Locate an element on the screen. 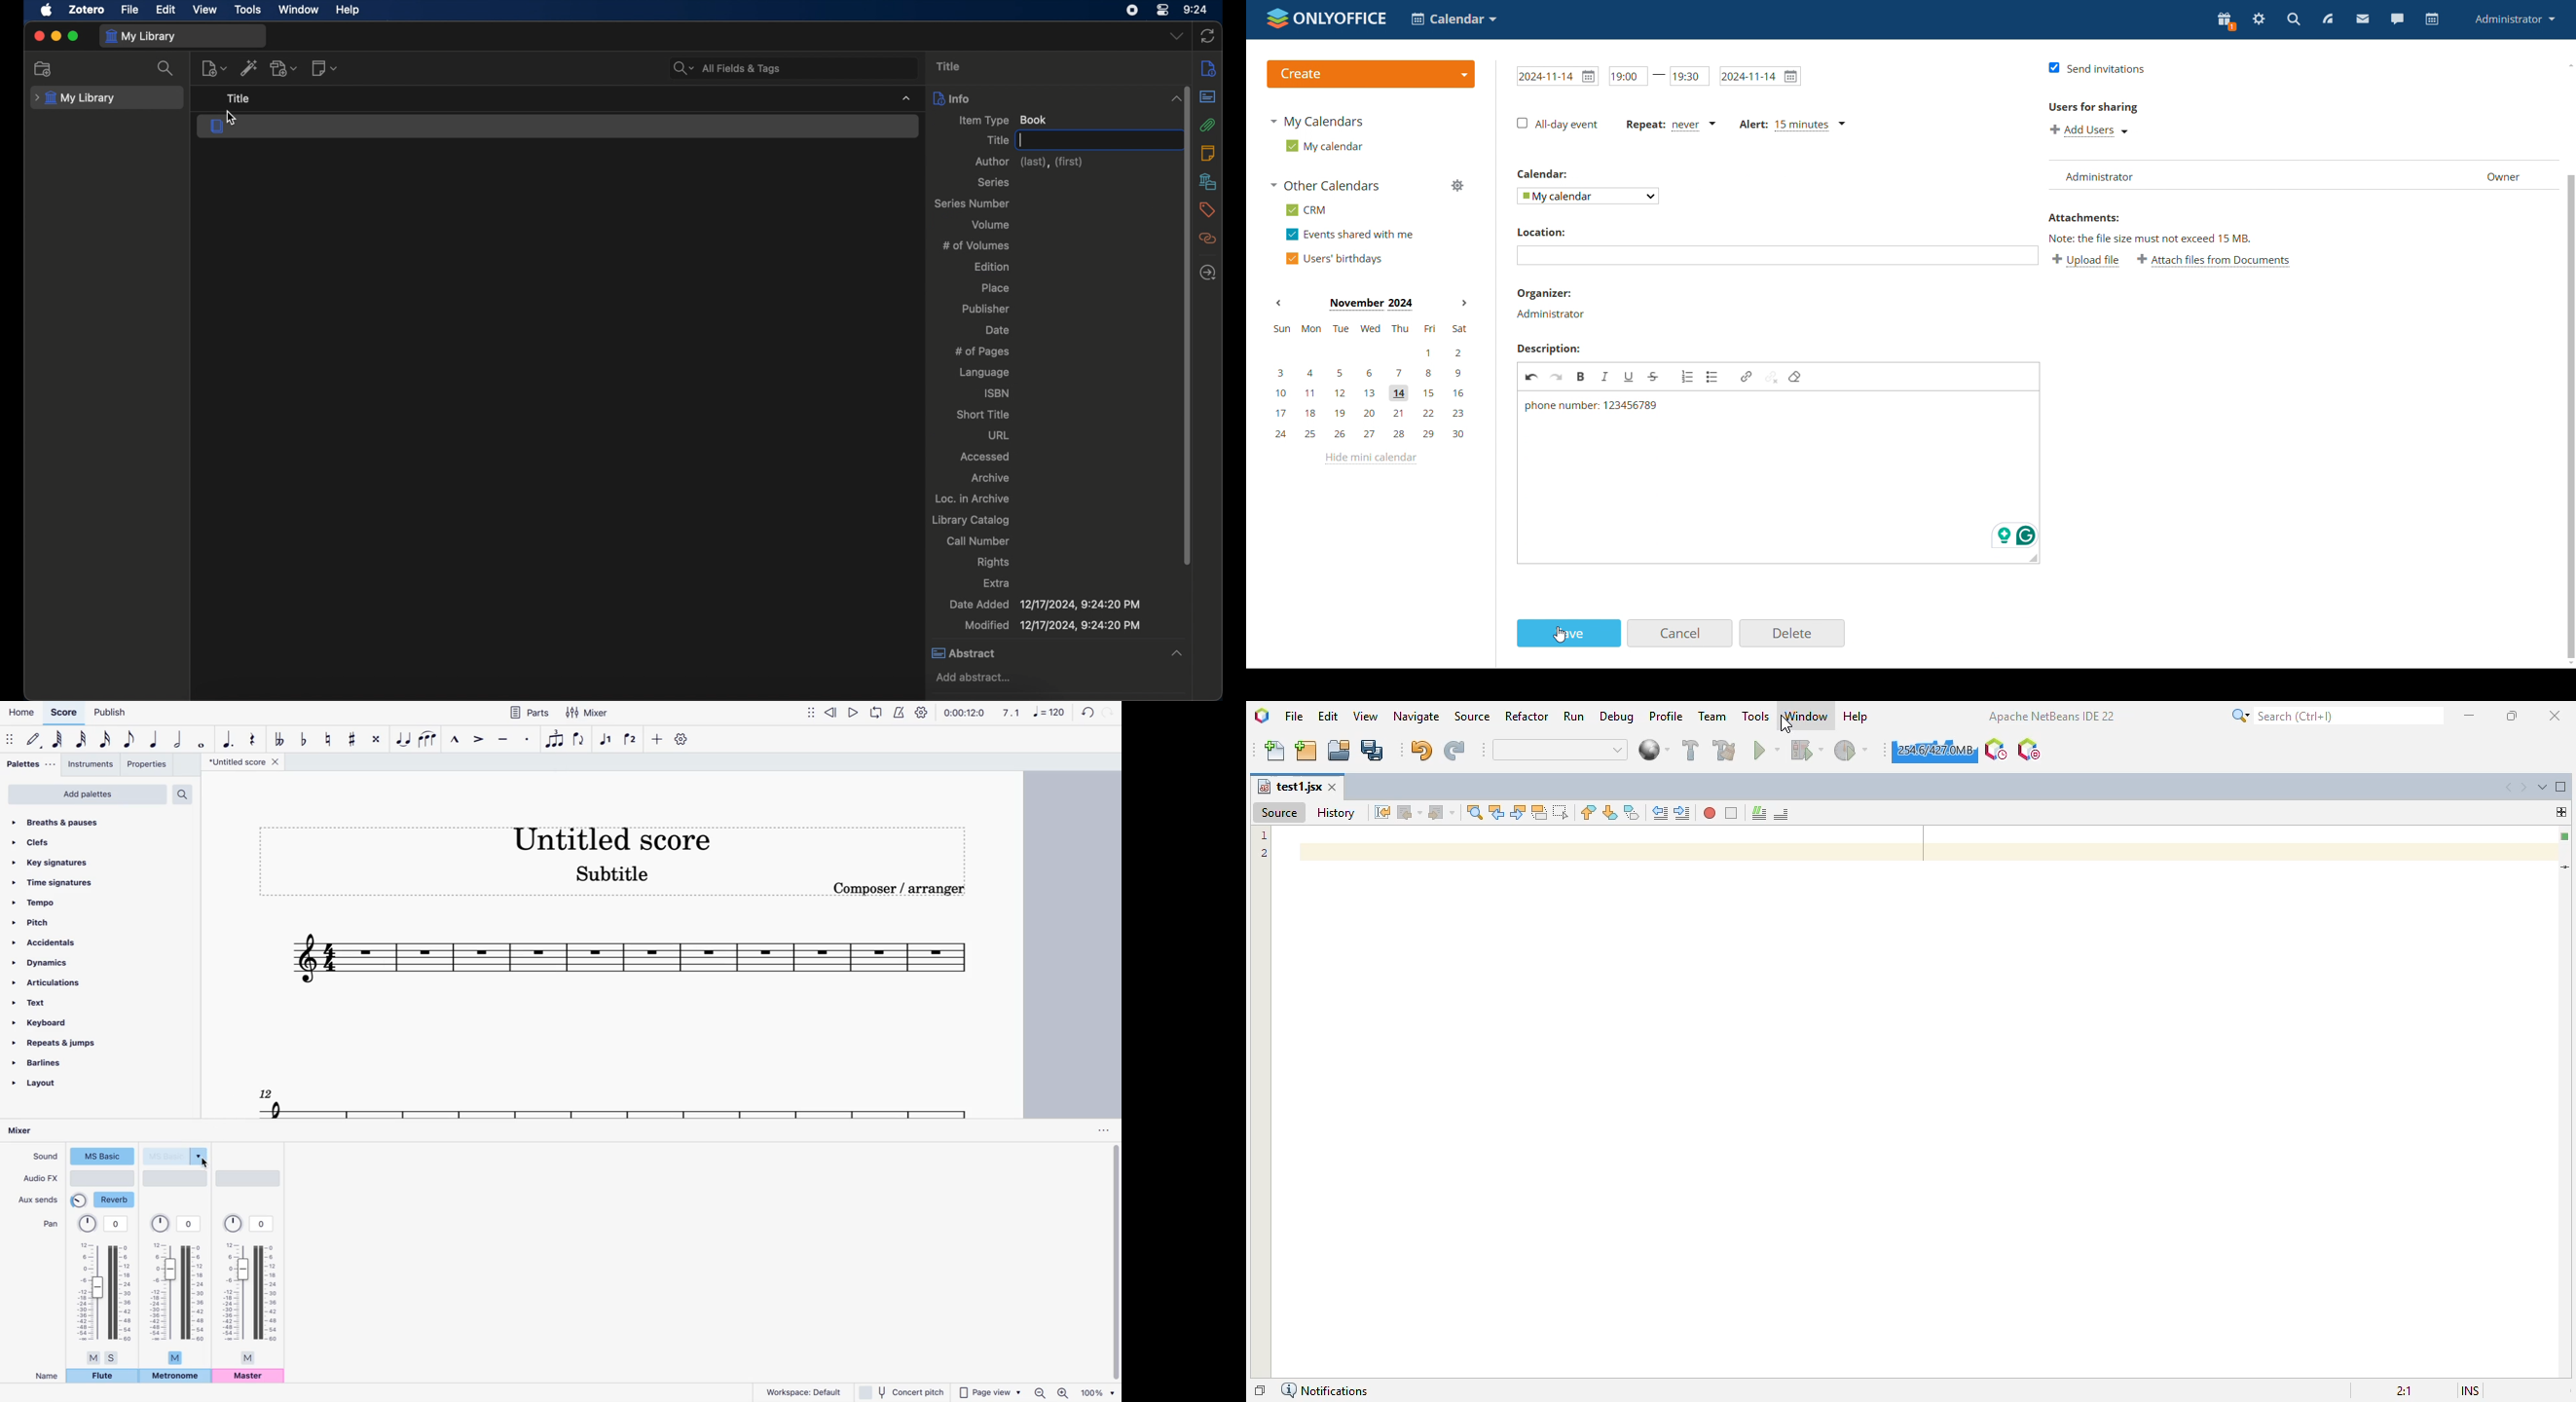 This screenshot has height=1428, width=2576. loop playback is located at coordinates (877, 714).